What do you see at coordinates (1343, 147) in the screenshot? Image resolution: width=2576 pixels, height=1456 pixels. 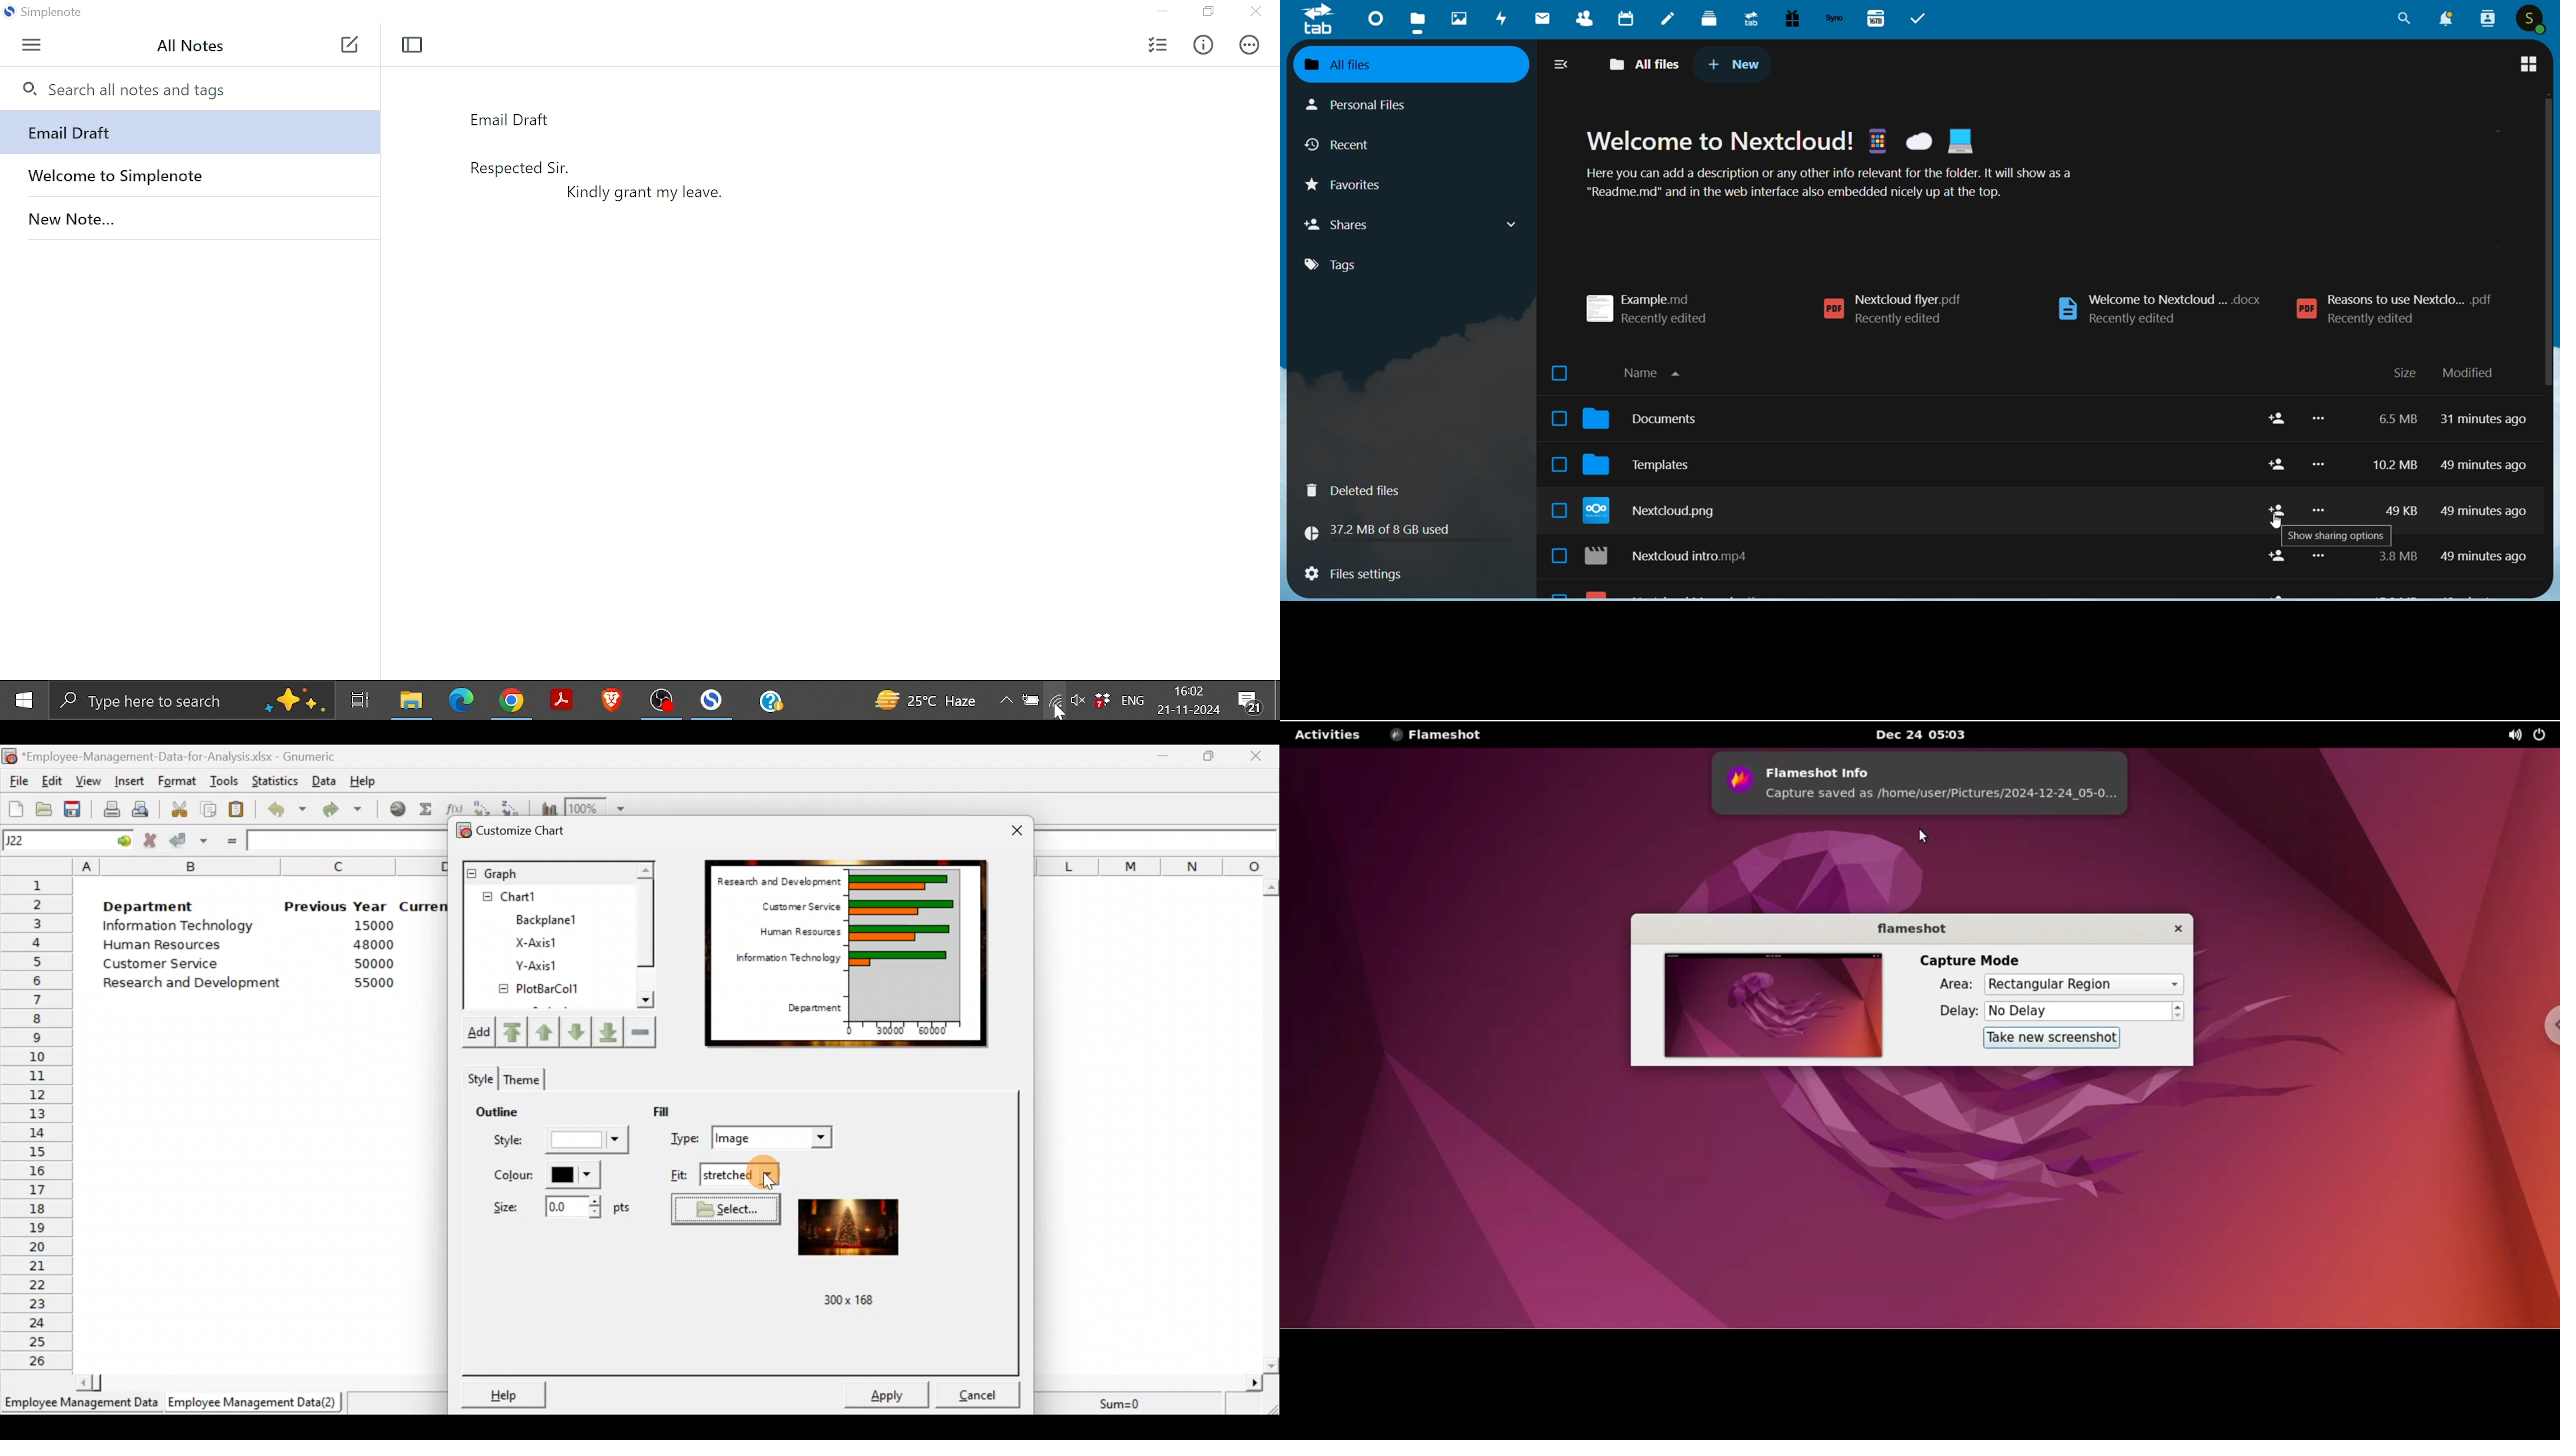 I see `recent` at bounding box center [1343, 147].